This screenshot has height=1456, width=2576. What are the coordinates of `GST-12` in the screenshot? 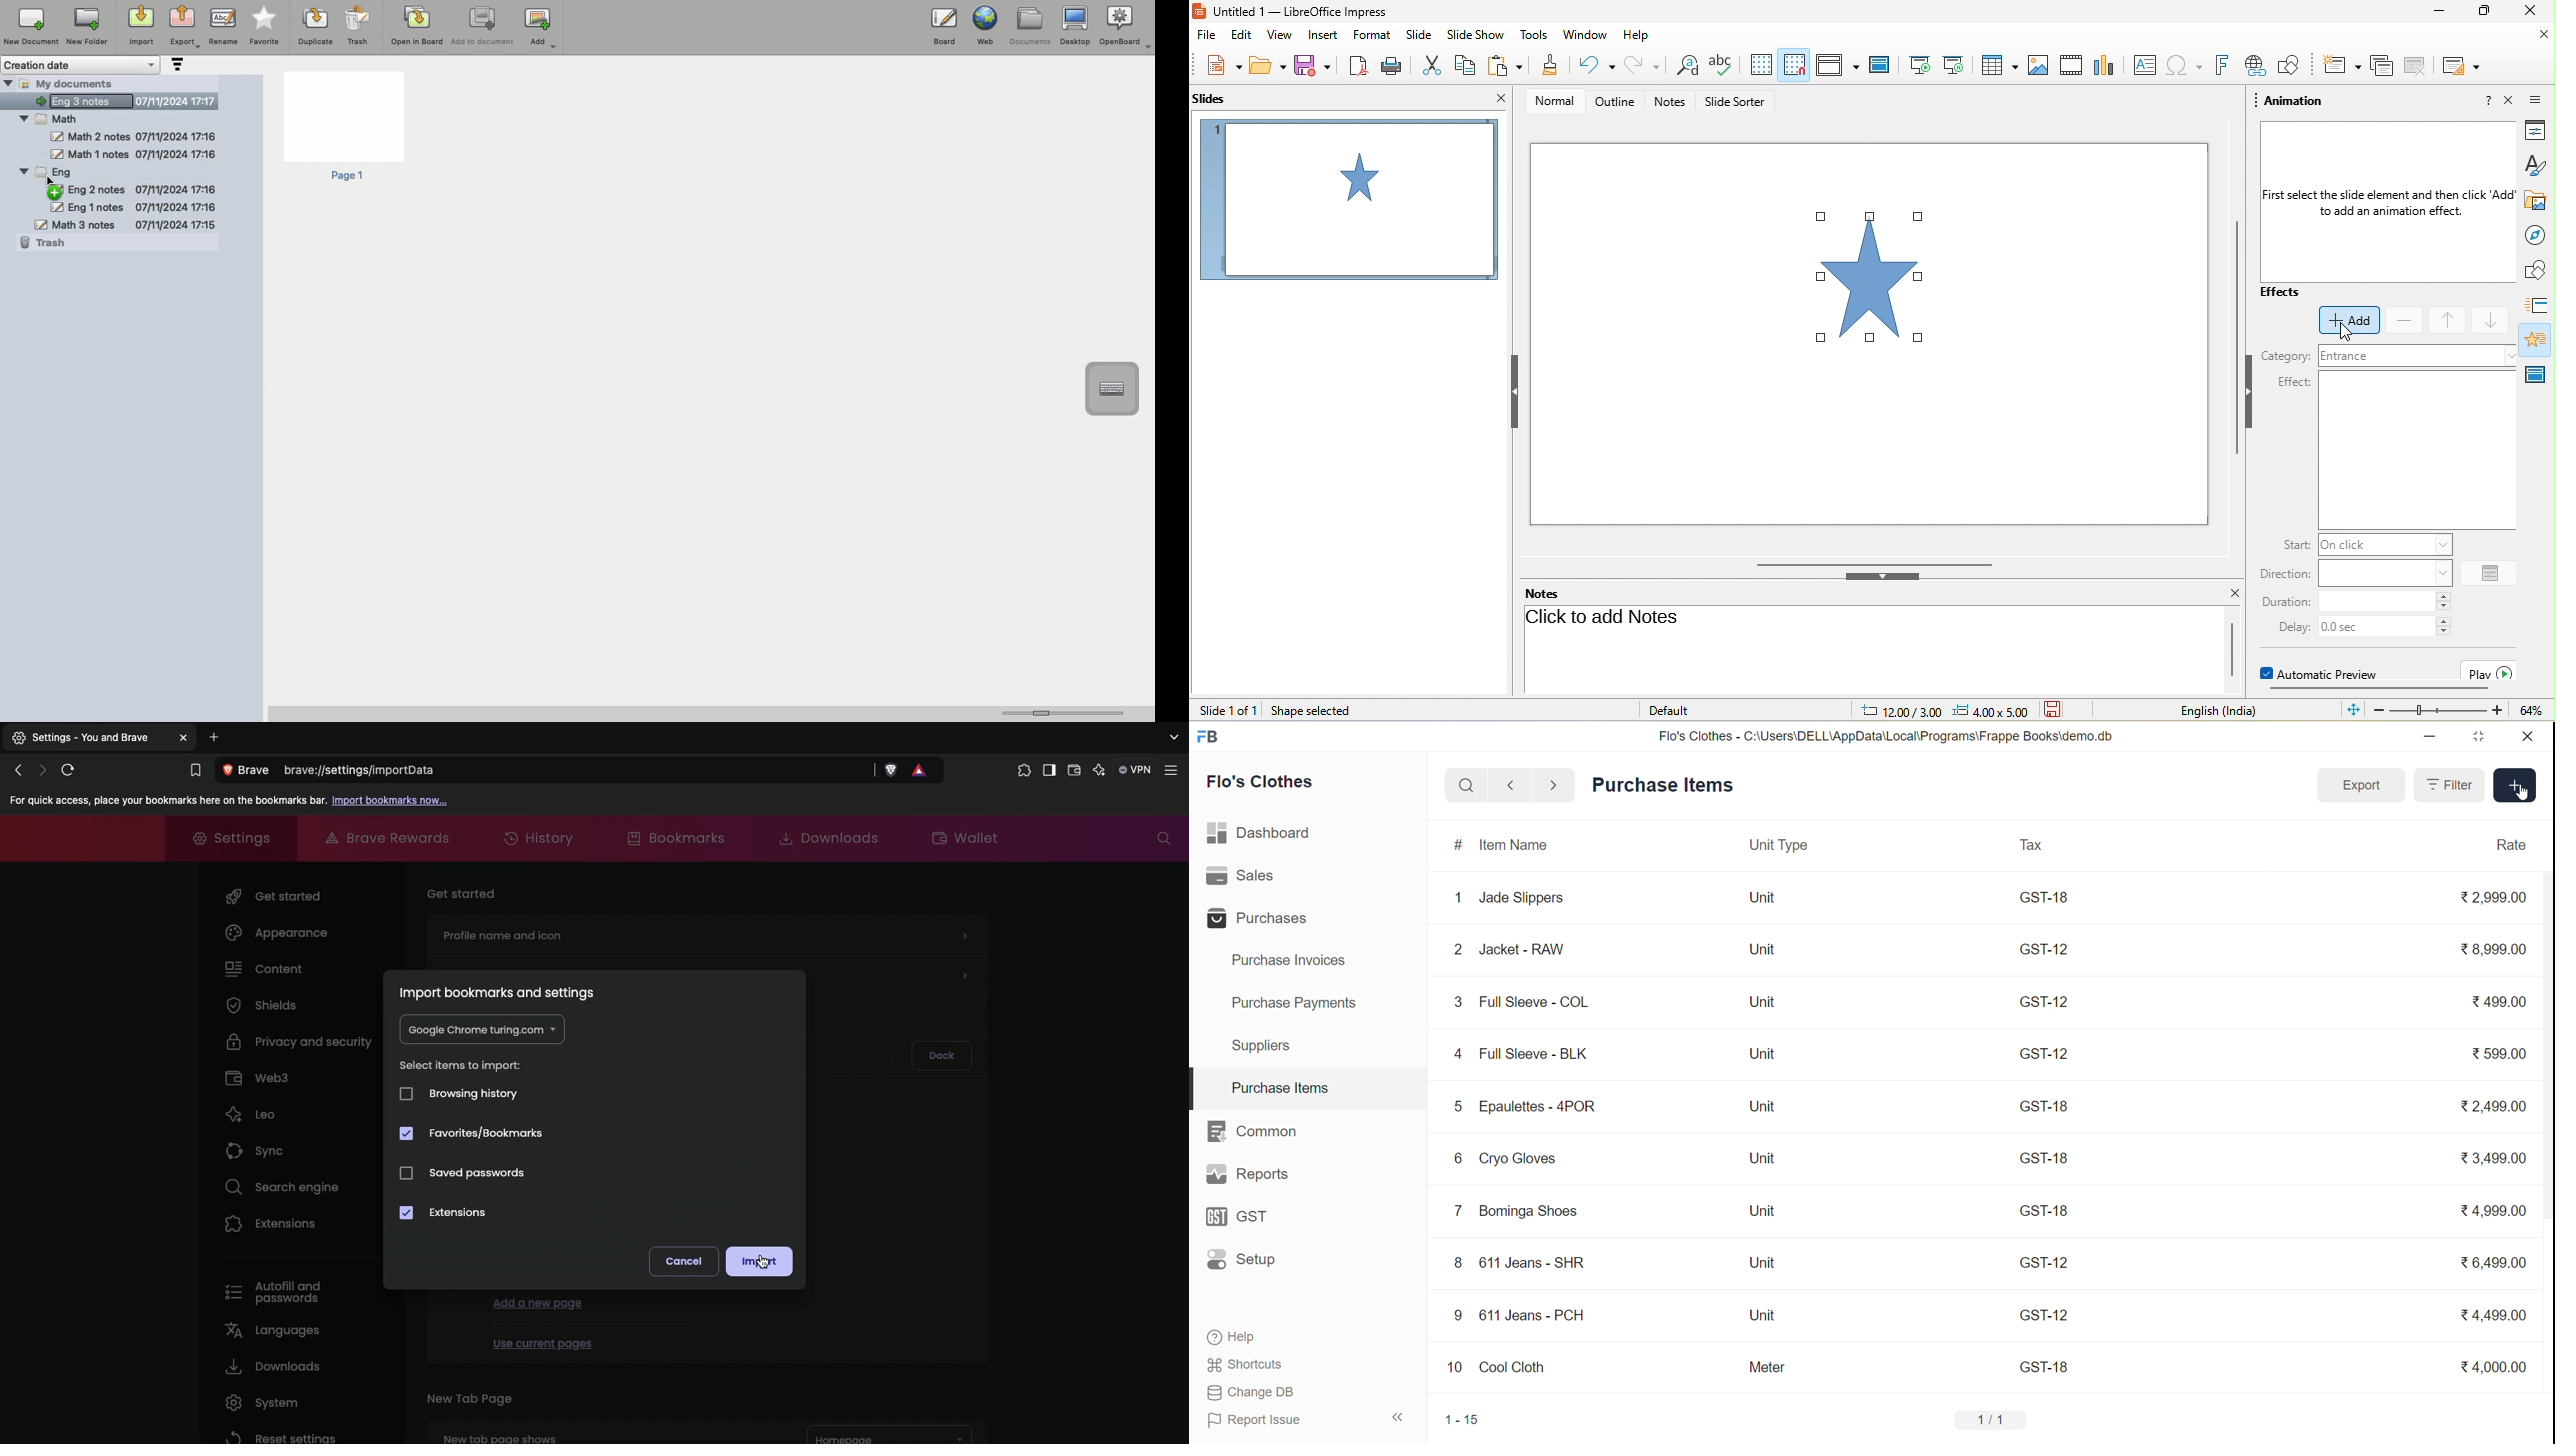 It's located at (2046, 1052).